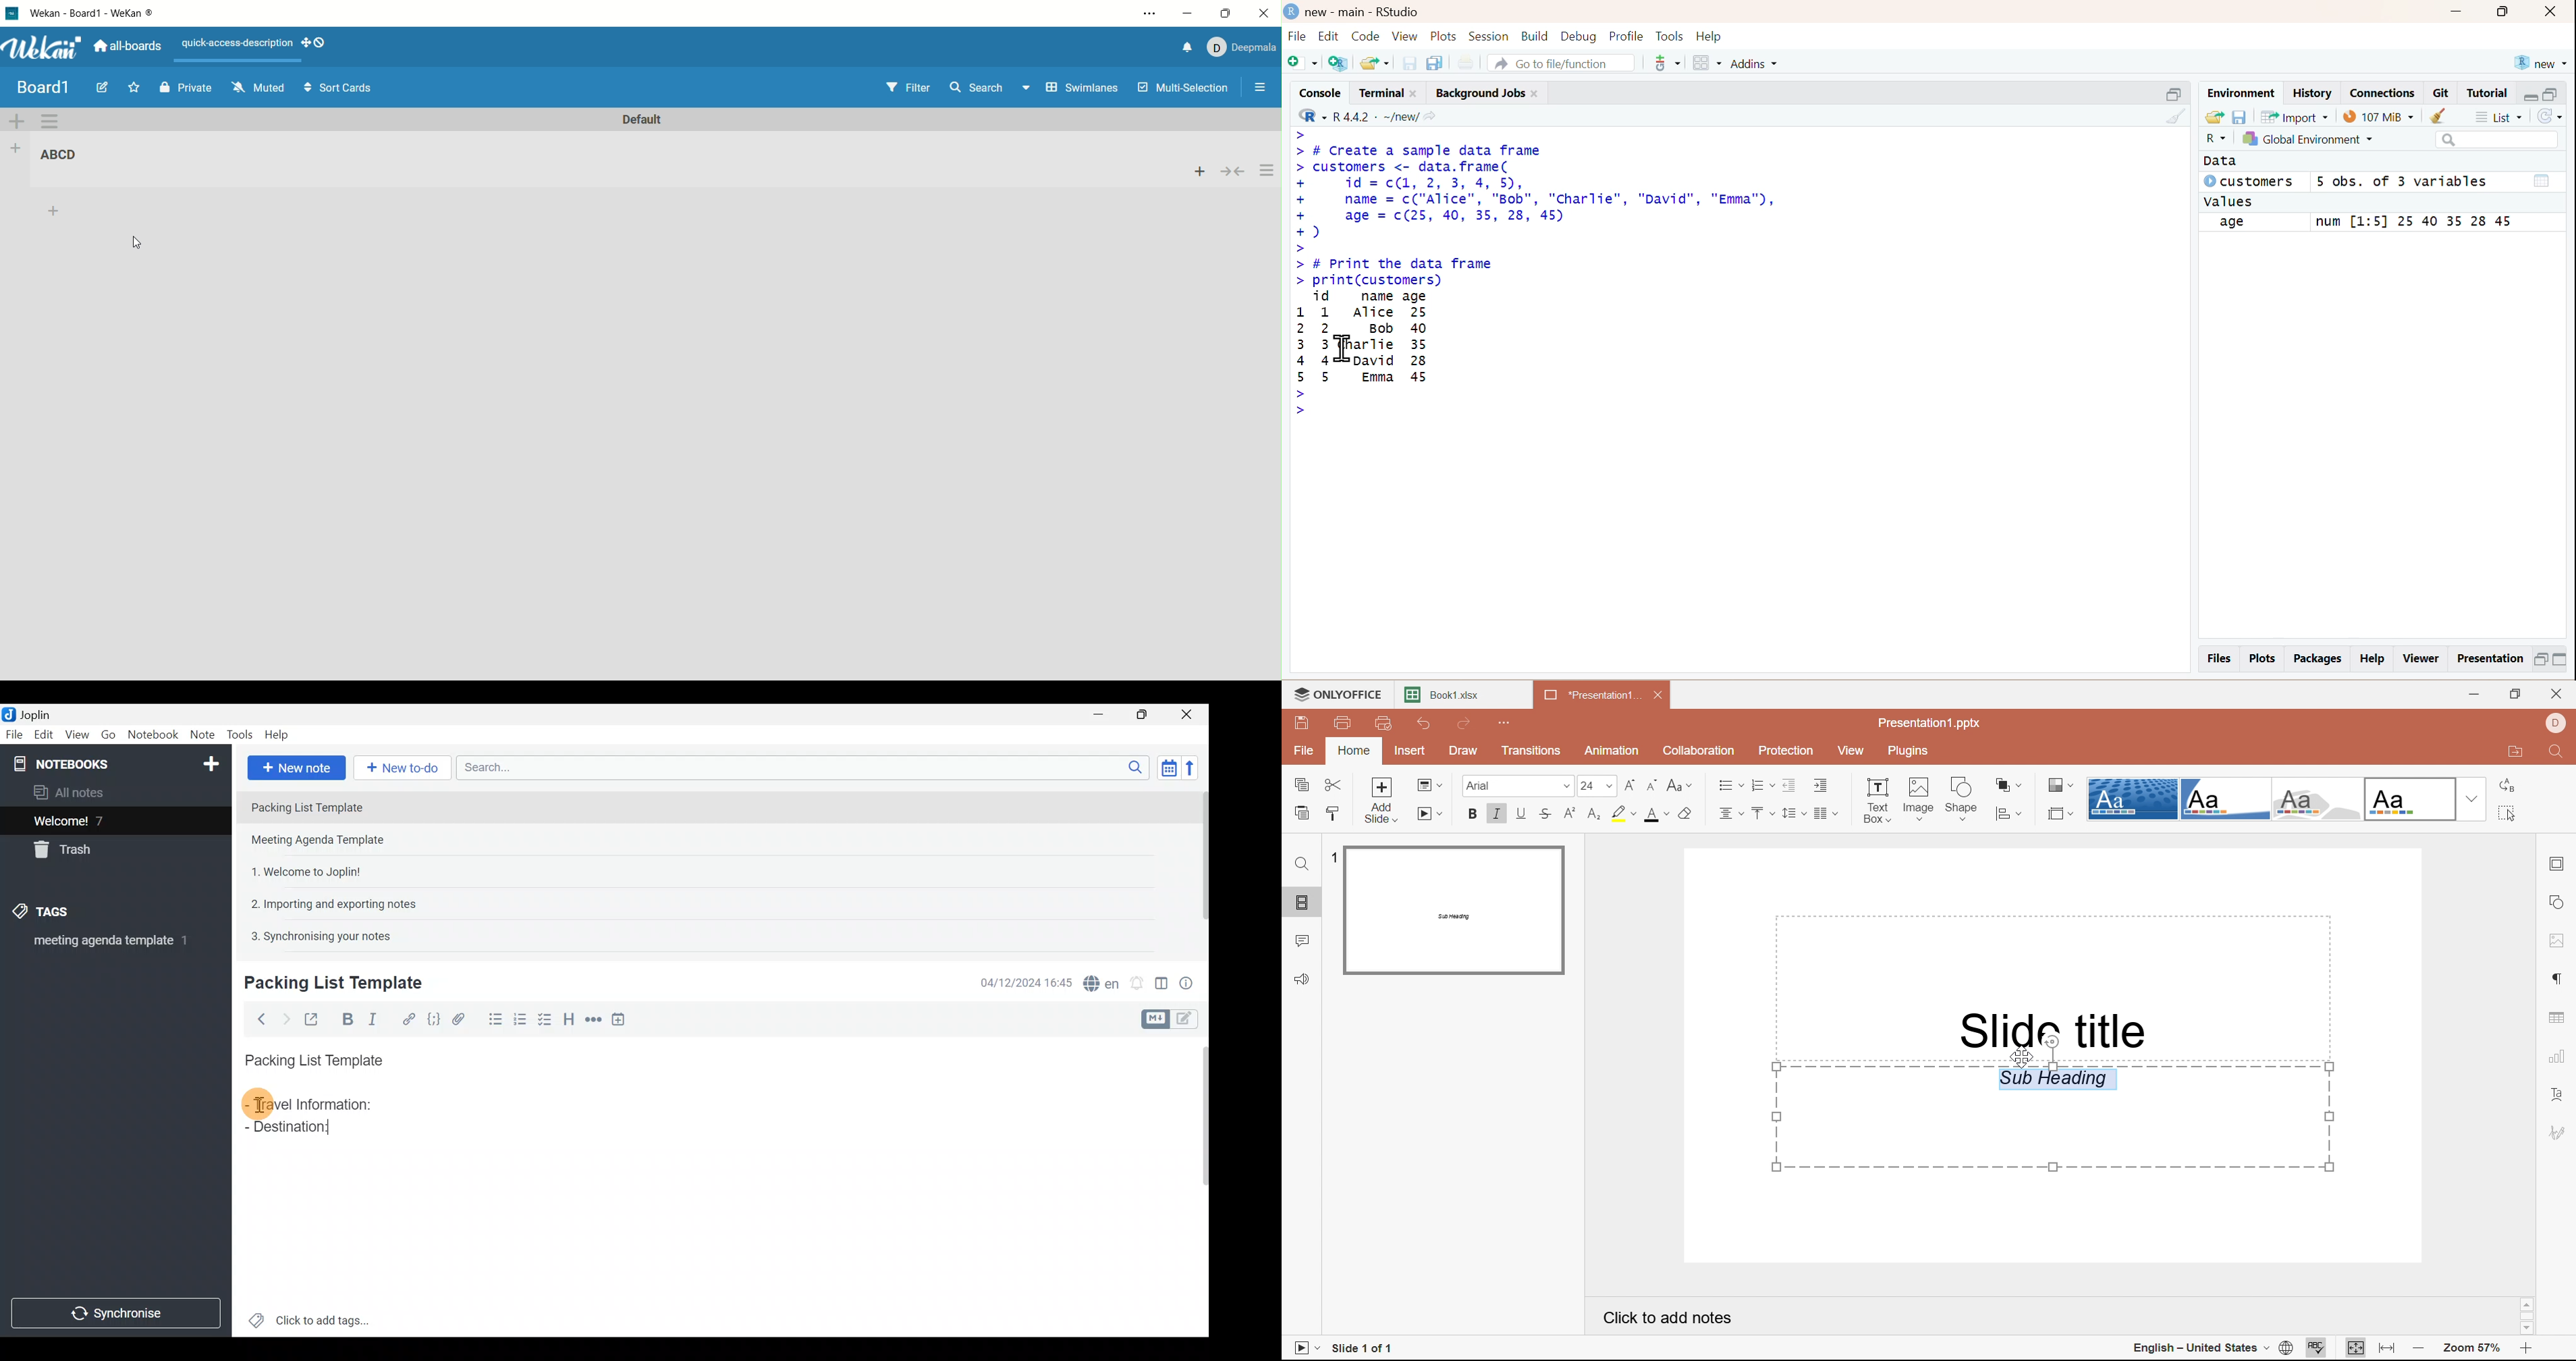 The width and height of the screenshot is (2576, 1372). I want to click on Slide 1, so click(1454, 910).